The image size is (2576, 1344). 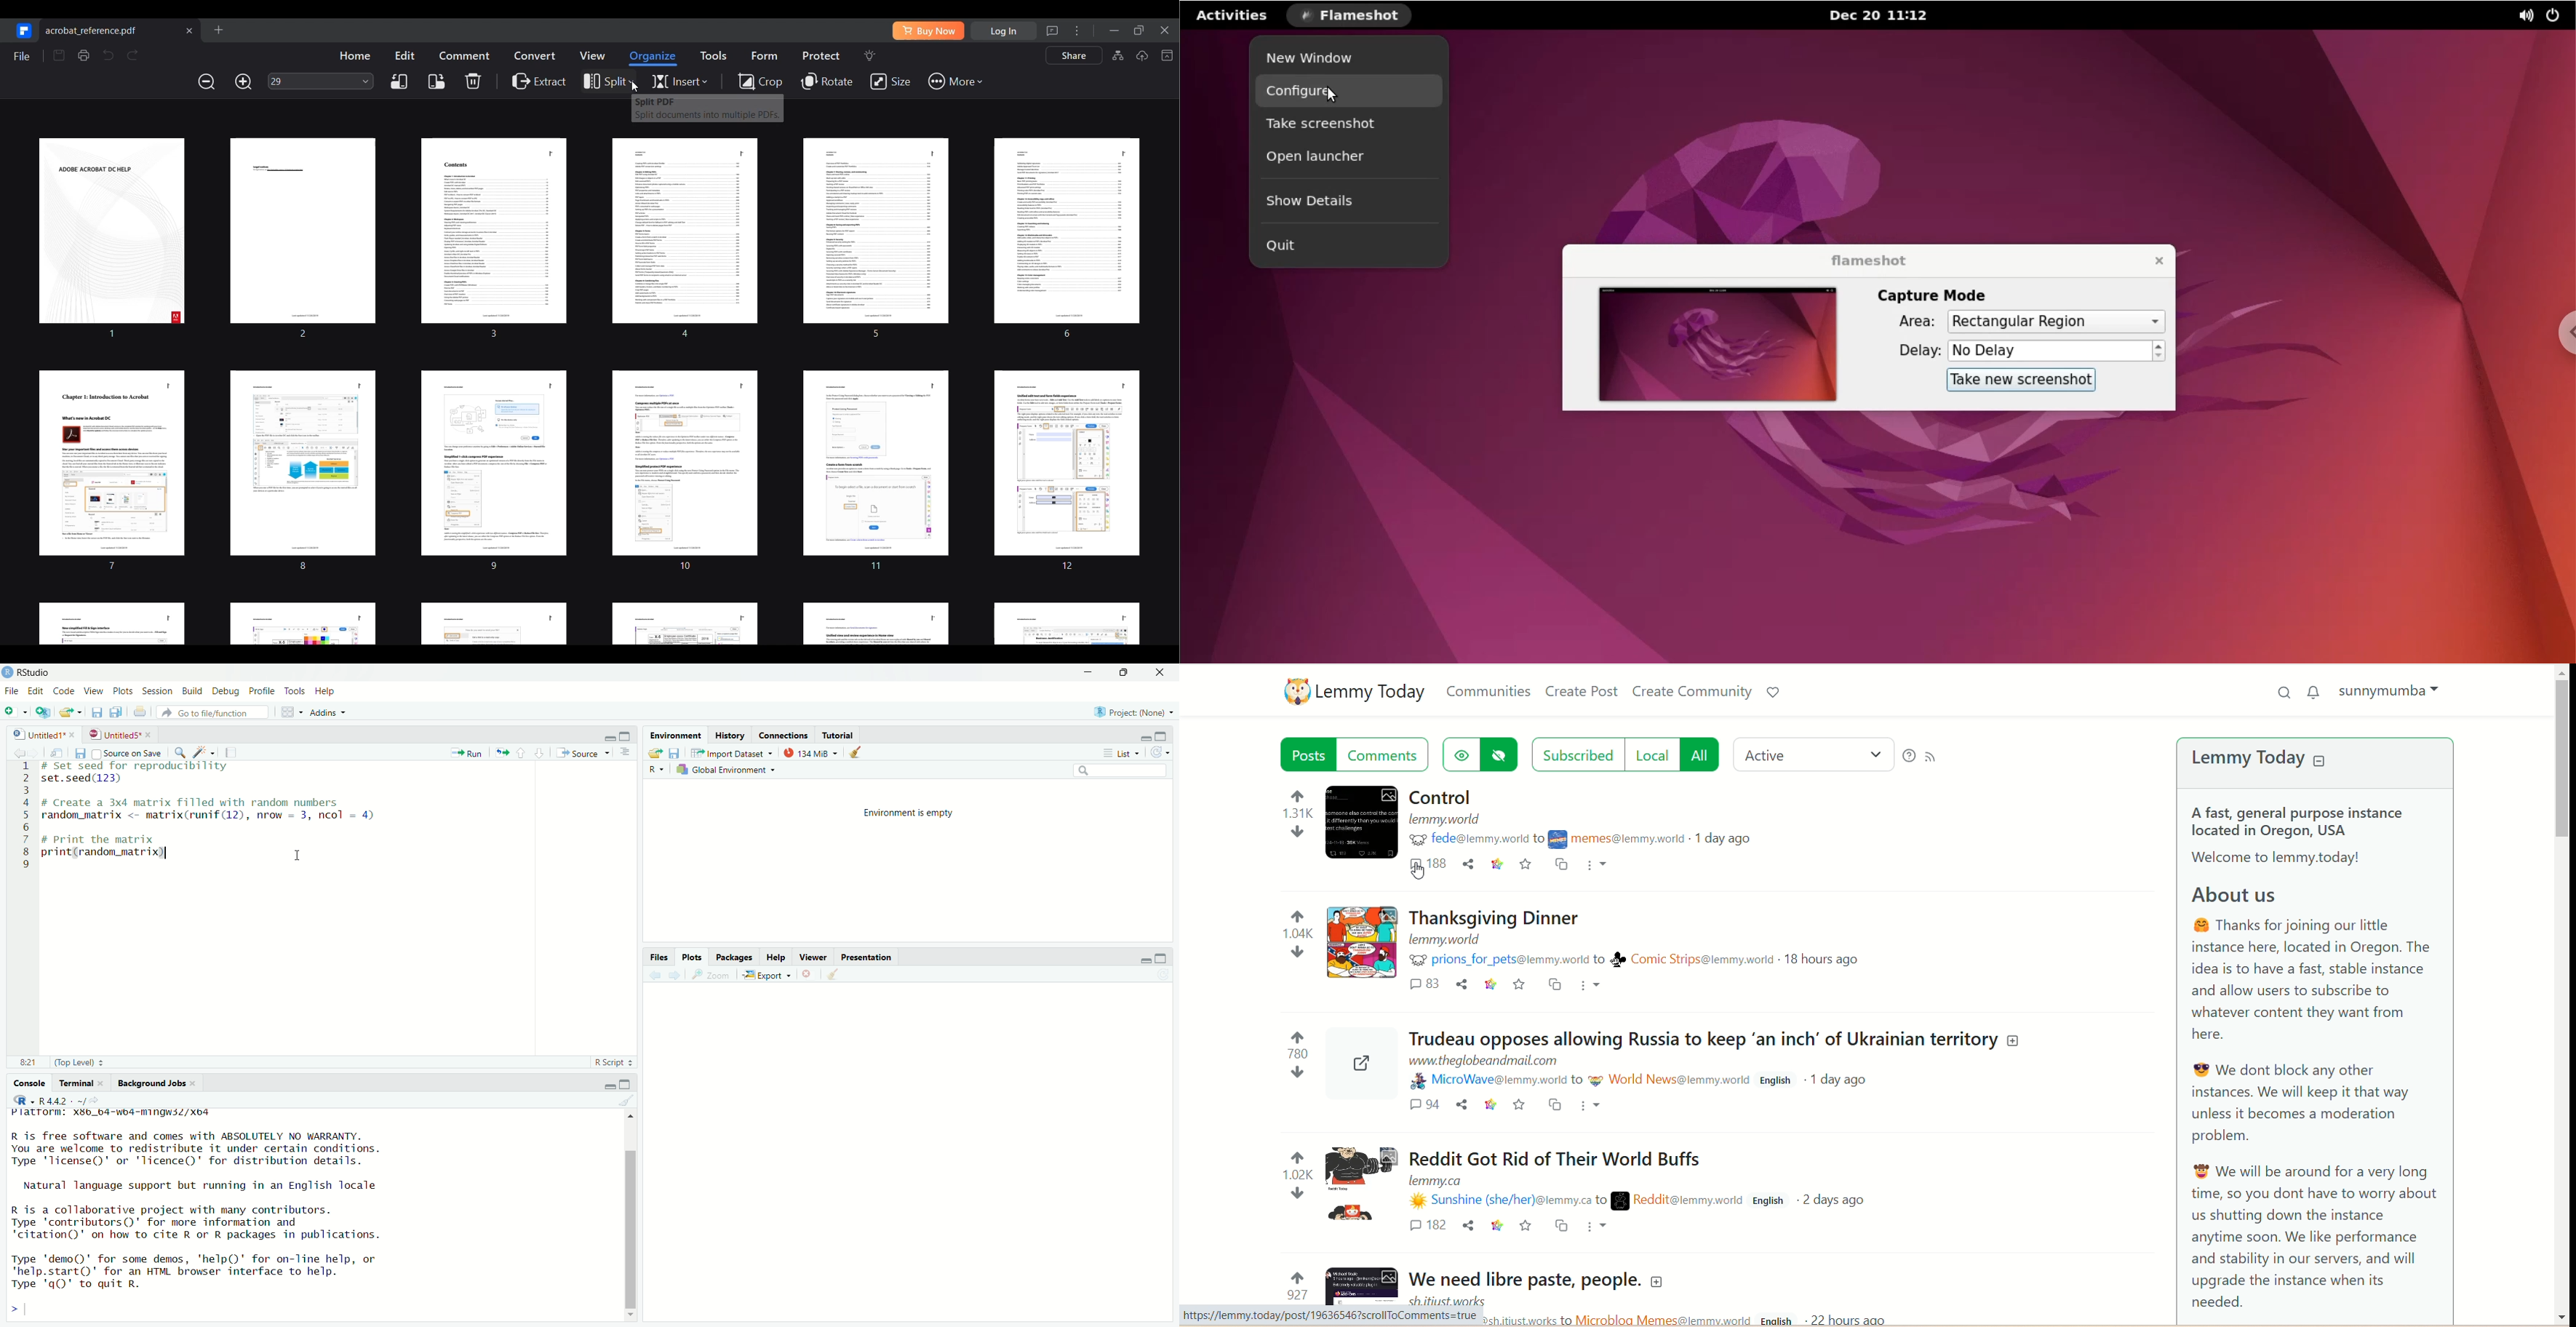 What do you see at coordinates (140, 711) in the screenshot?
I see `print` at bounding box center [140, 711].